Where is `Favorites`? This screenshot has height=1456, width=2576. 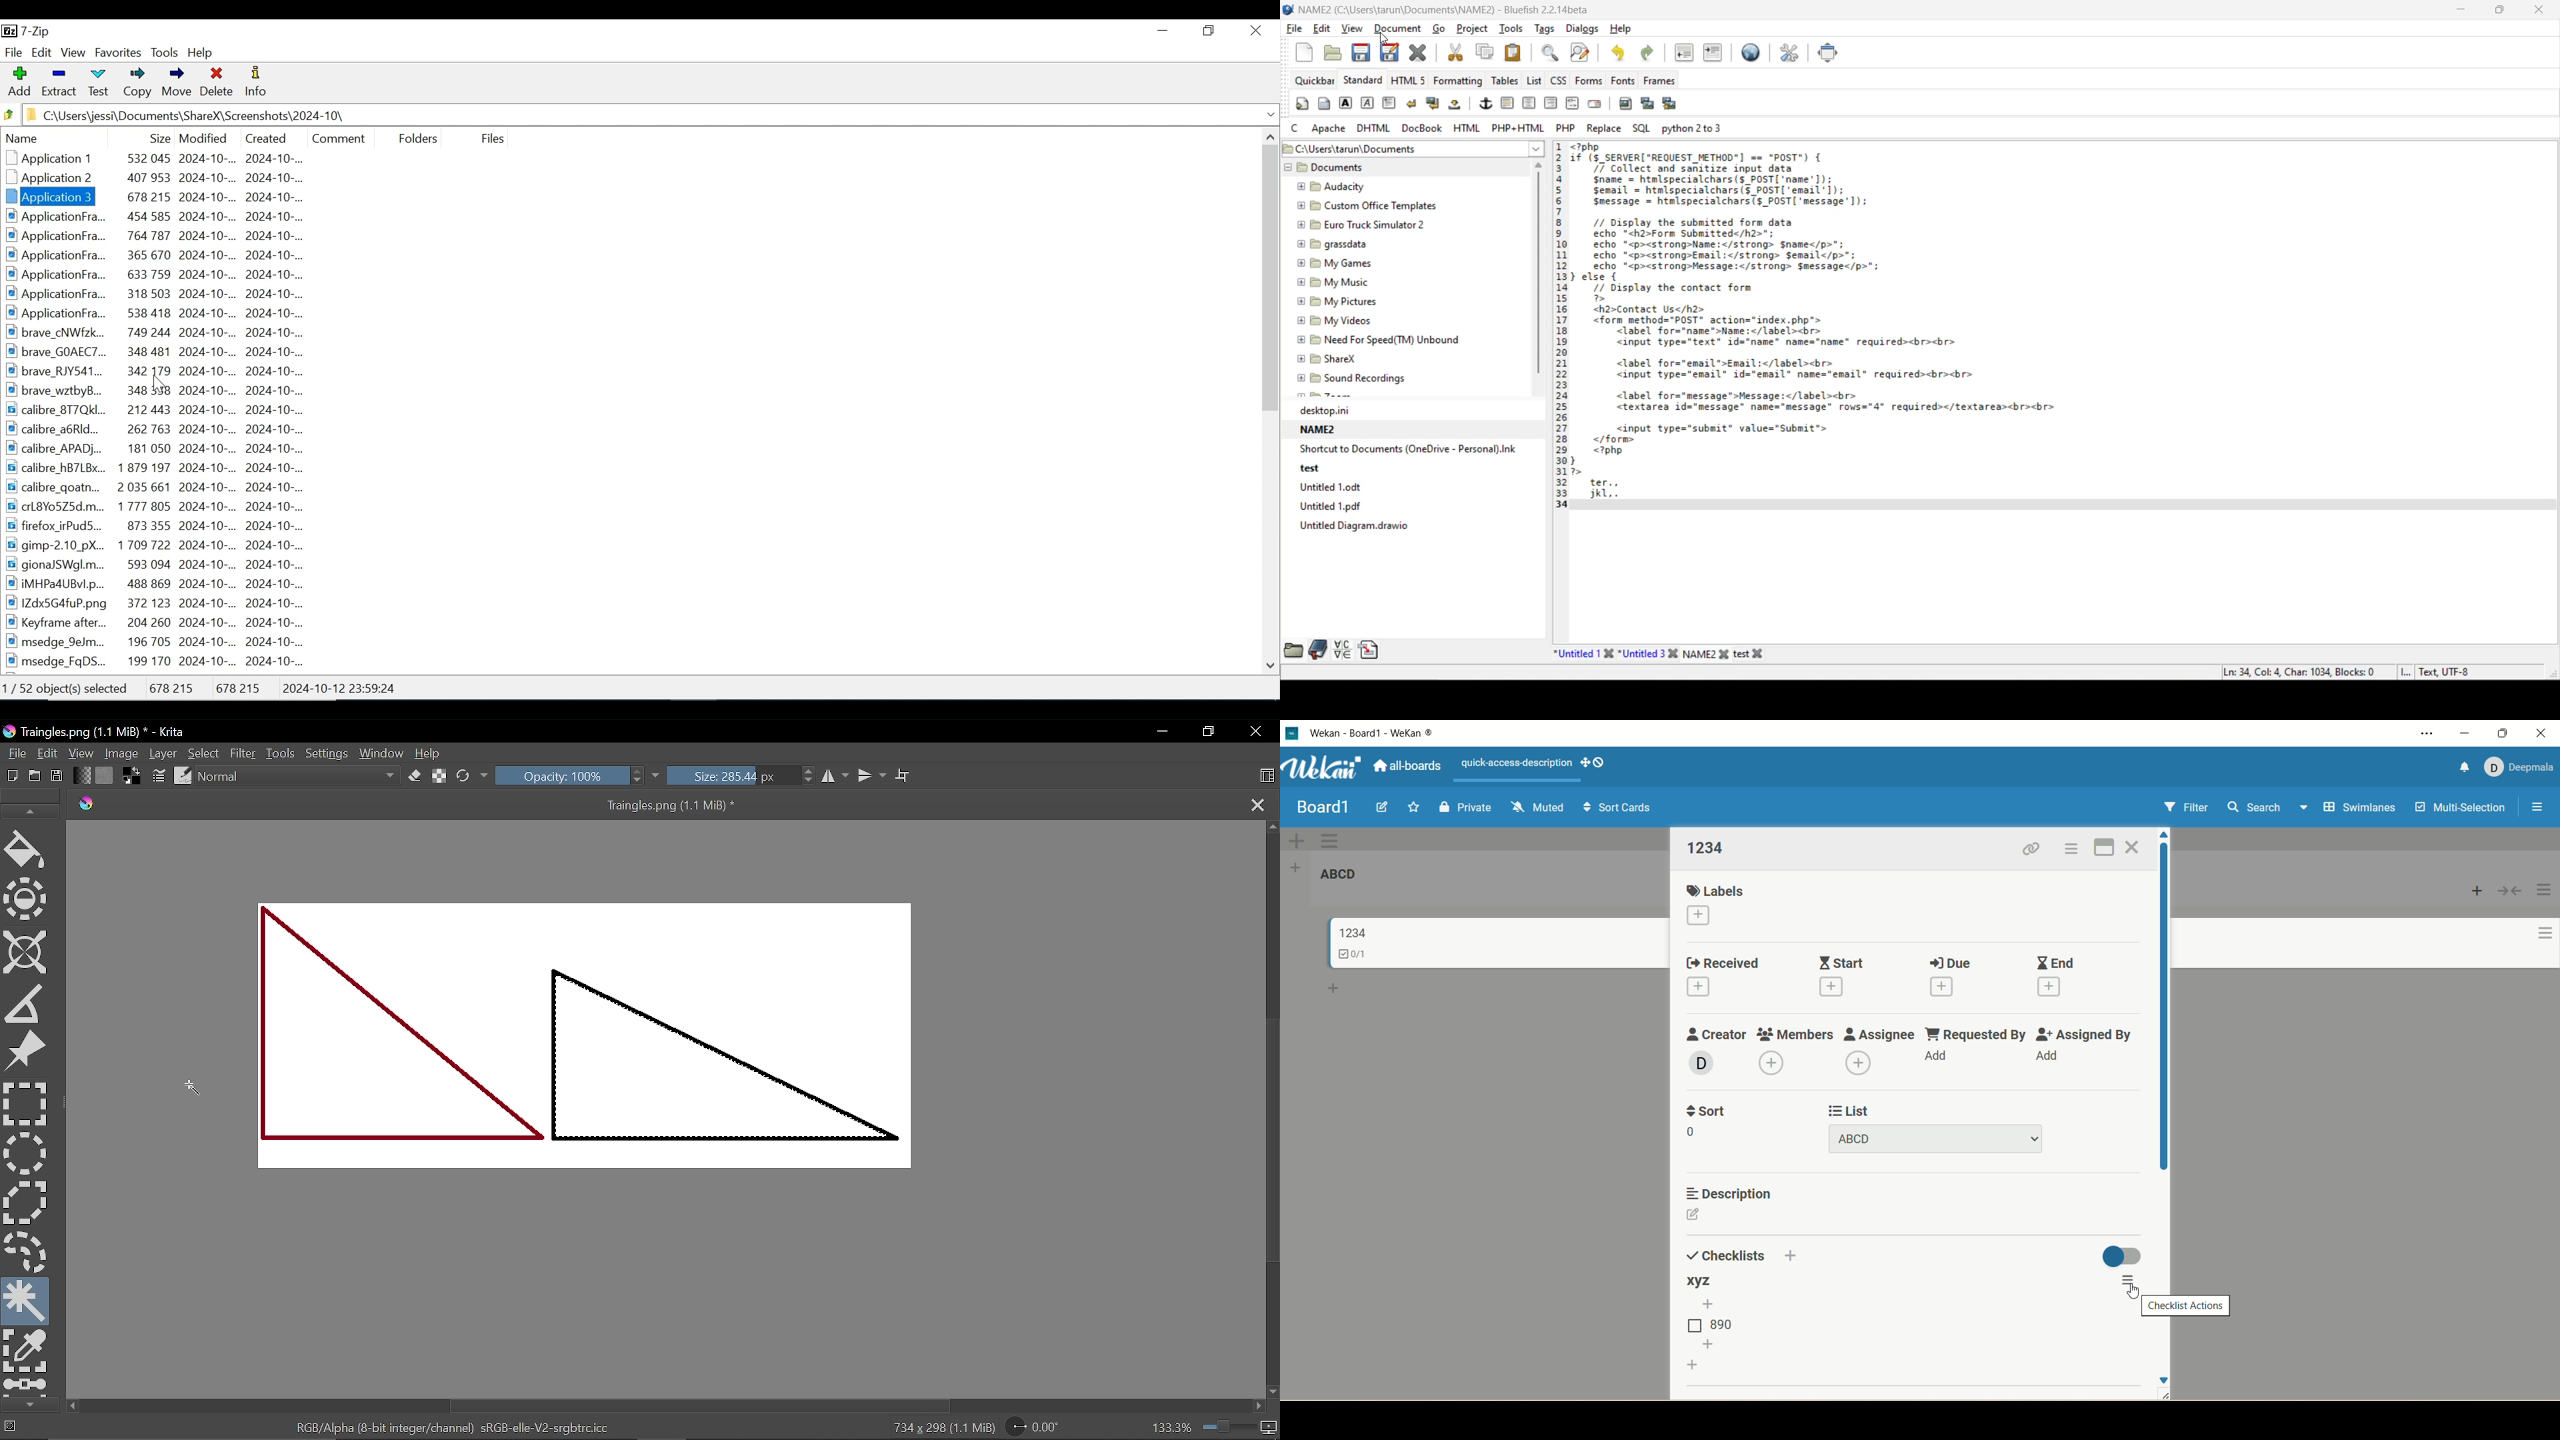
Favorites is located at coordinates (117, 53).